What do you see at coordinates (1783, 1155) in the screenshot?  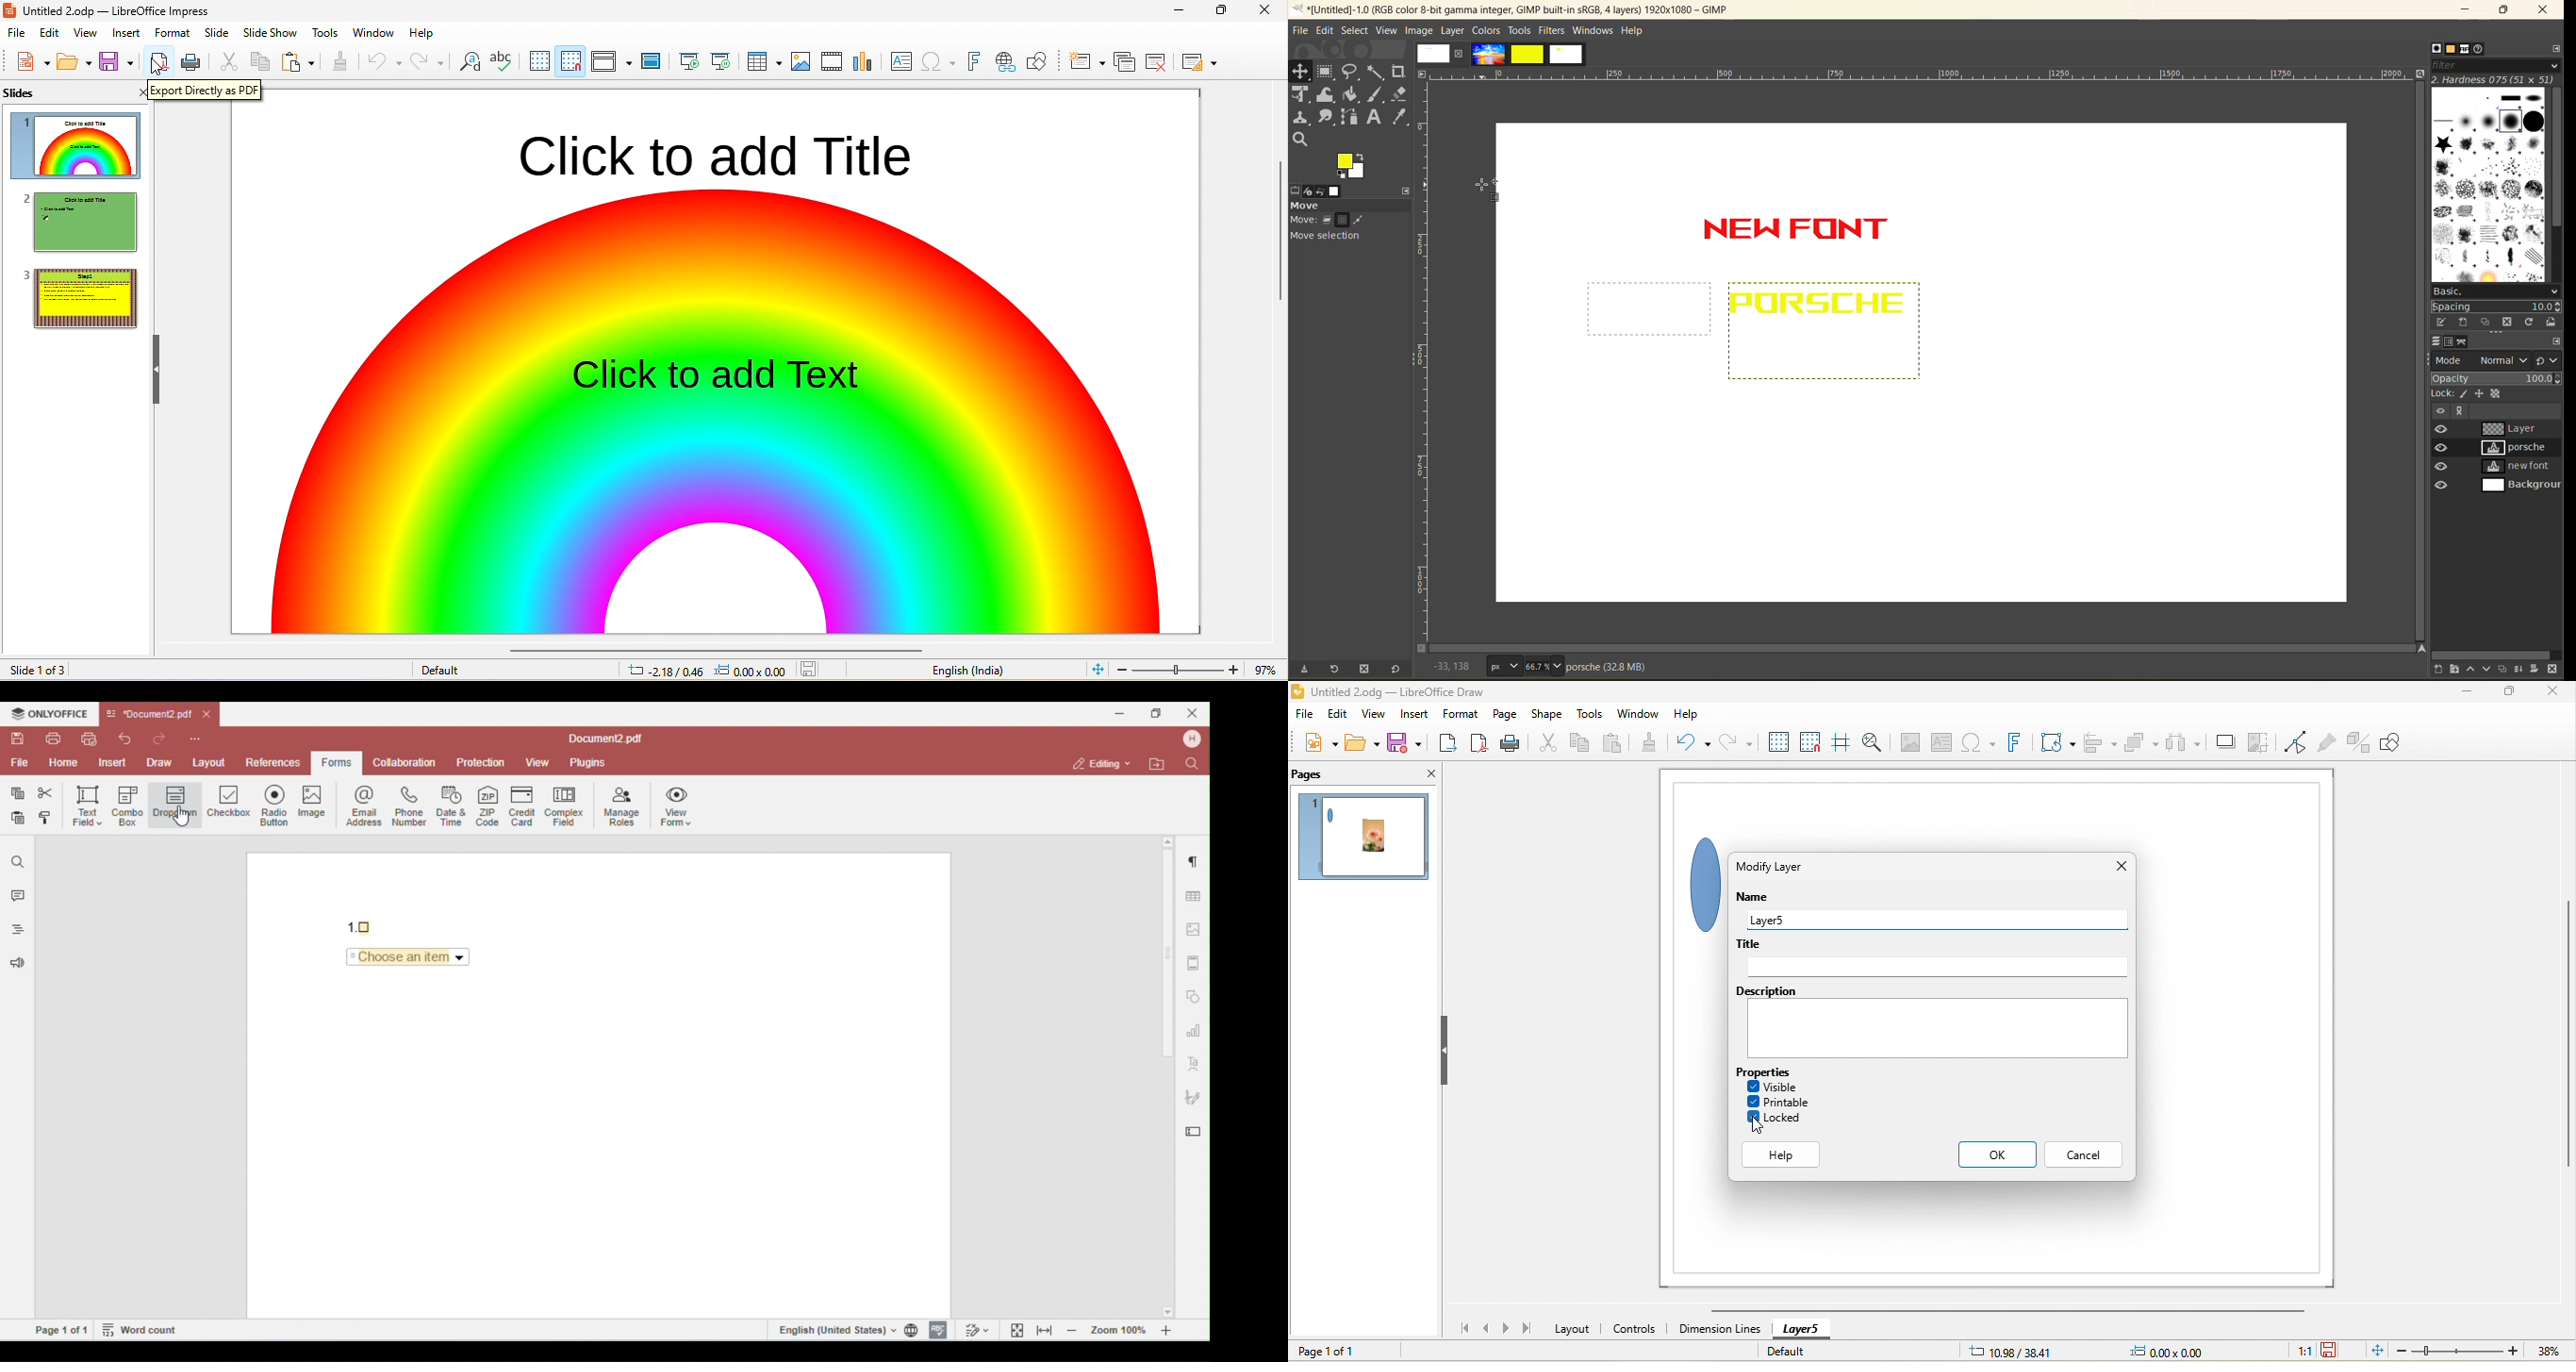 I see `help` at bounding box center [1783, 1155].